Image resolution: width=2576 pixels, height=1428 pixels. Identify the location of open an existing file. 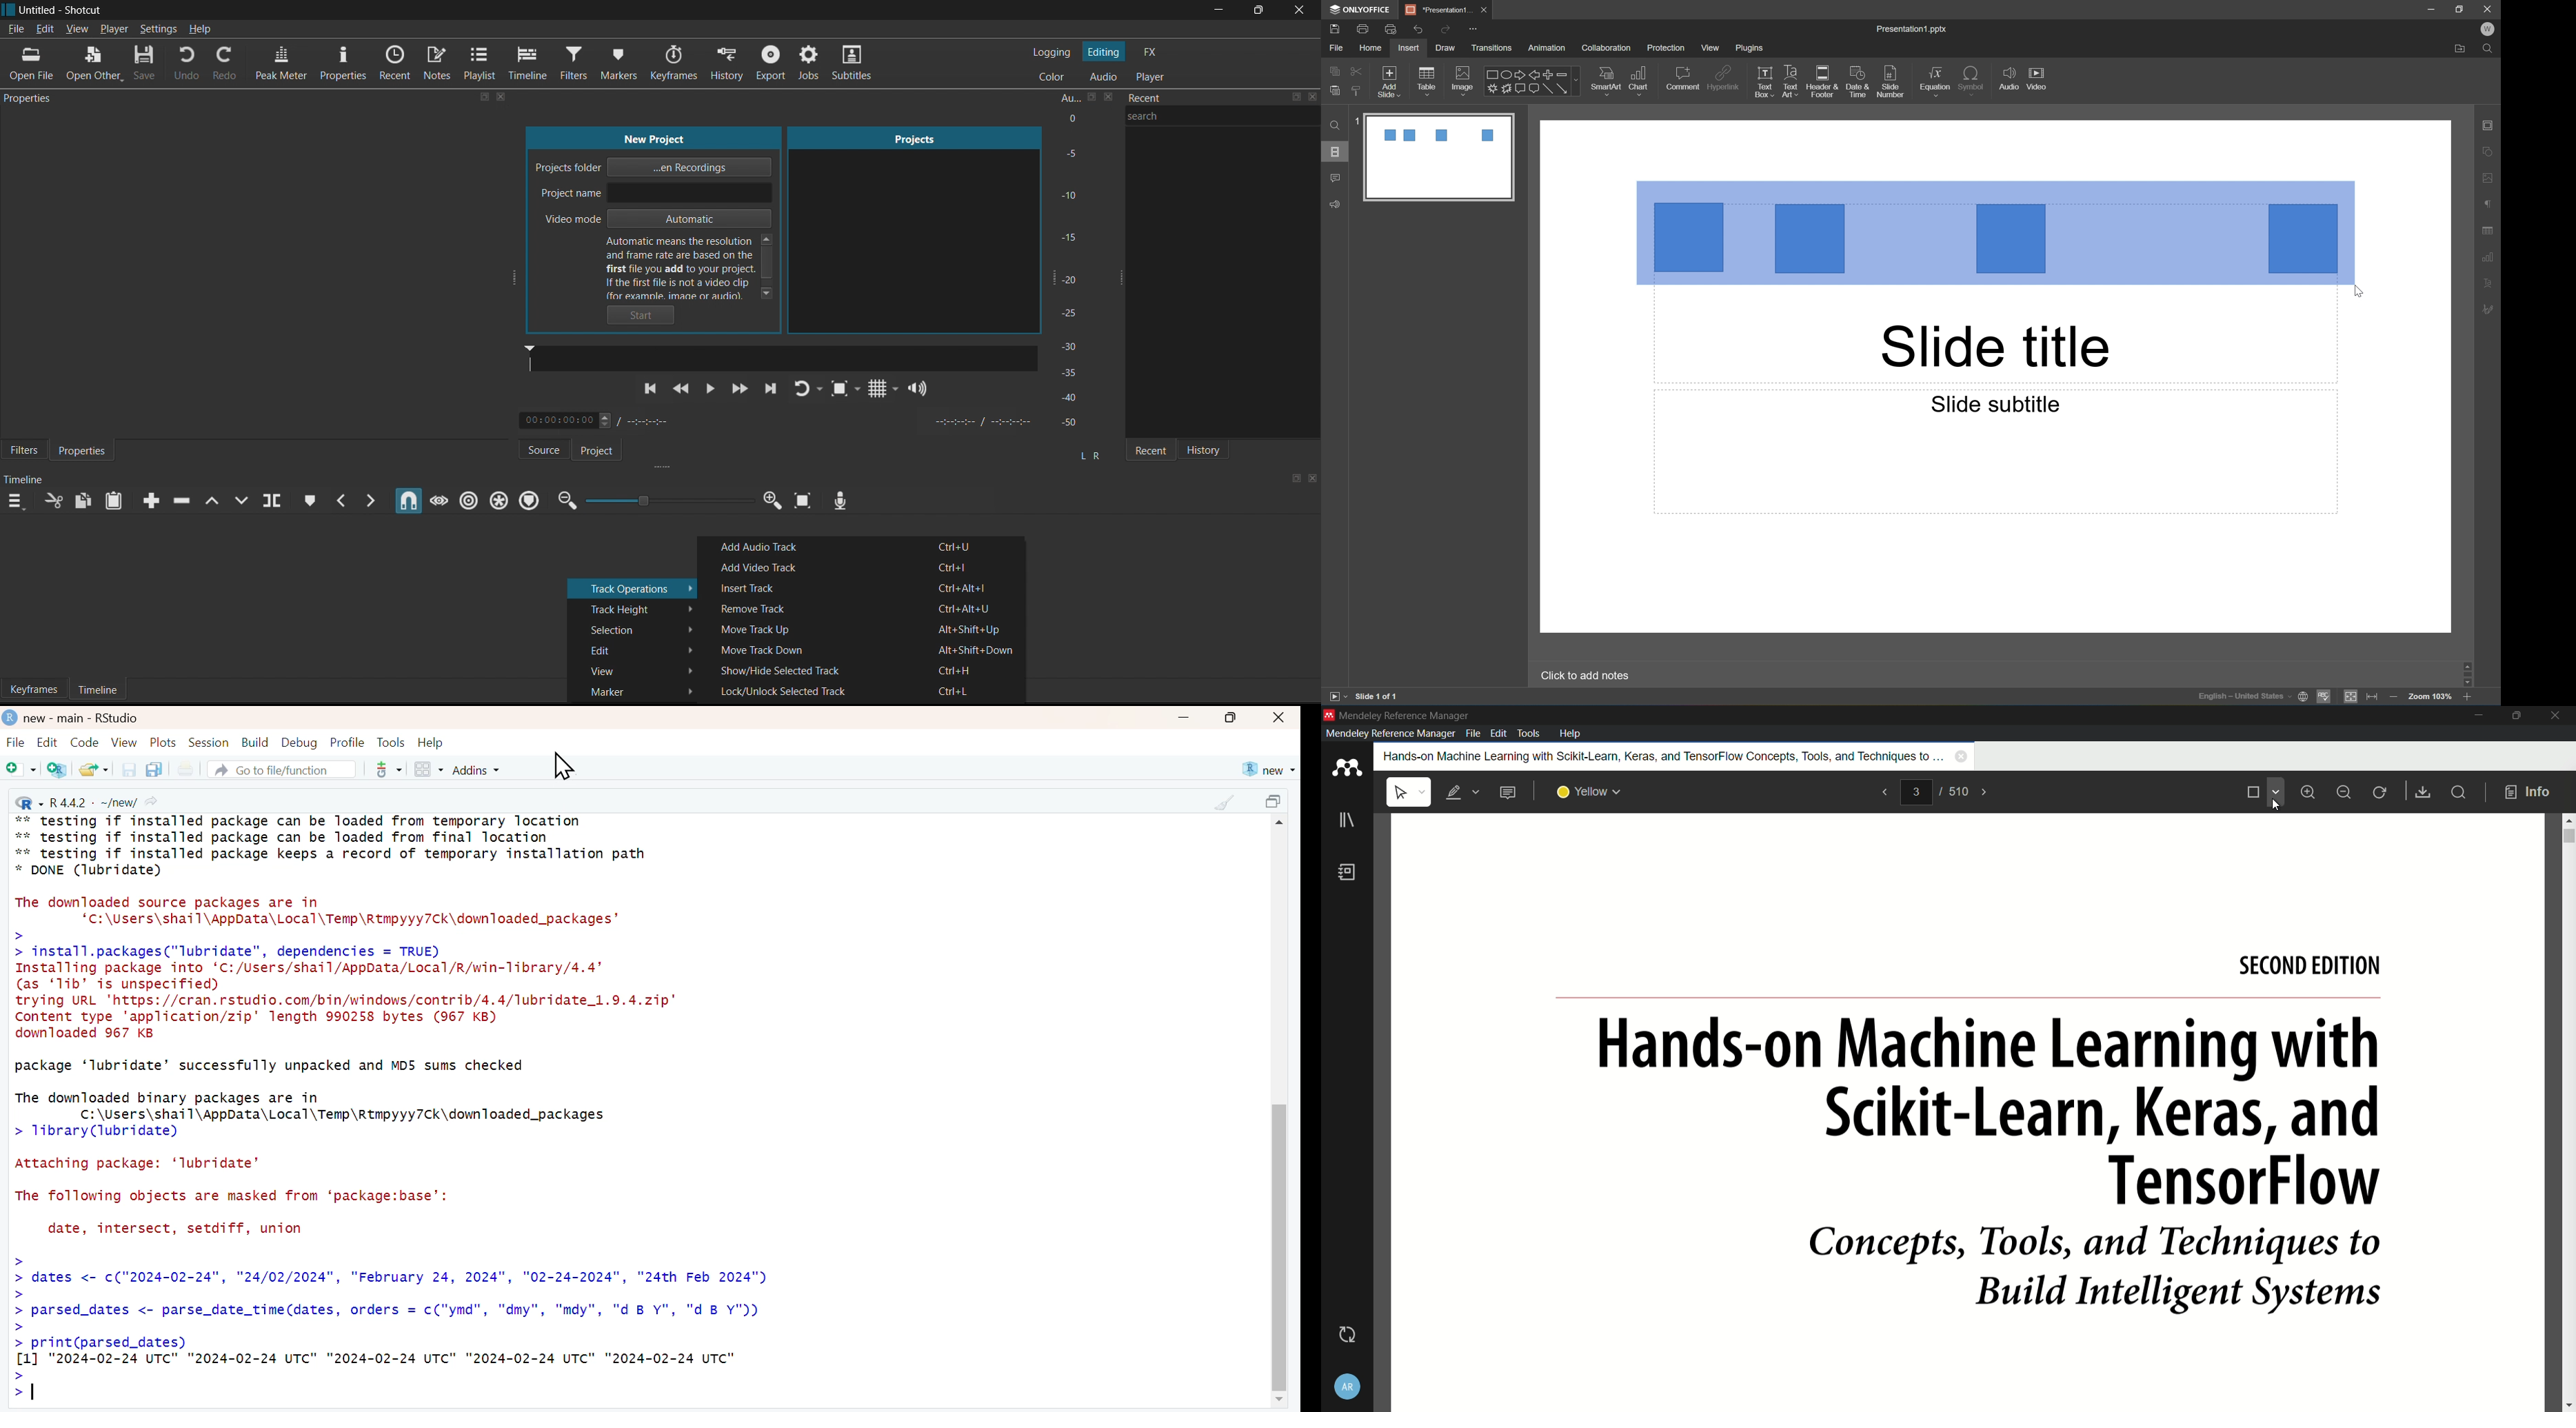
(93, 768).